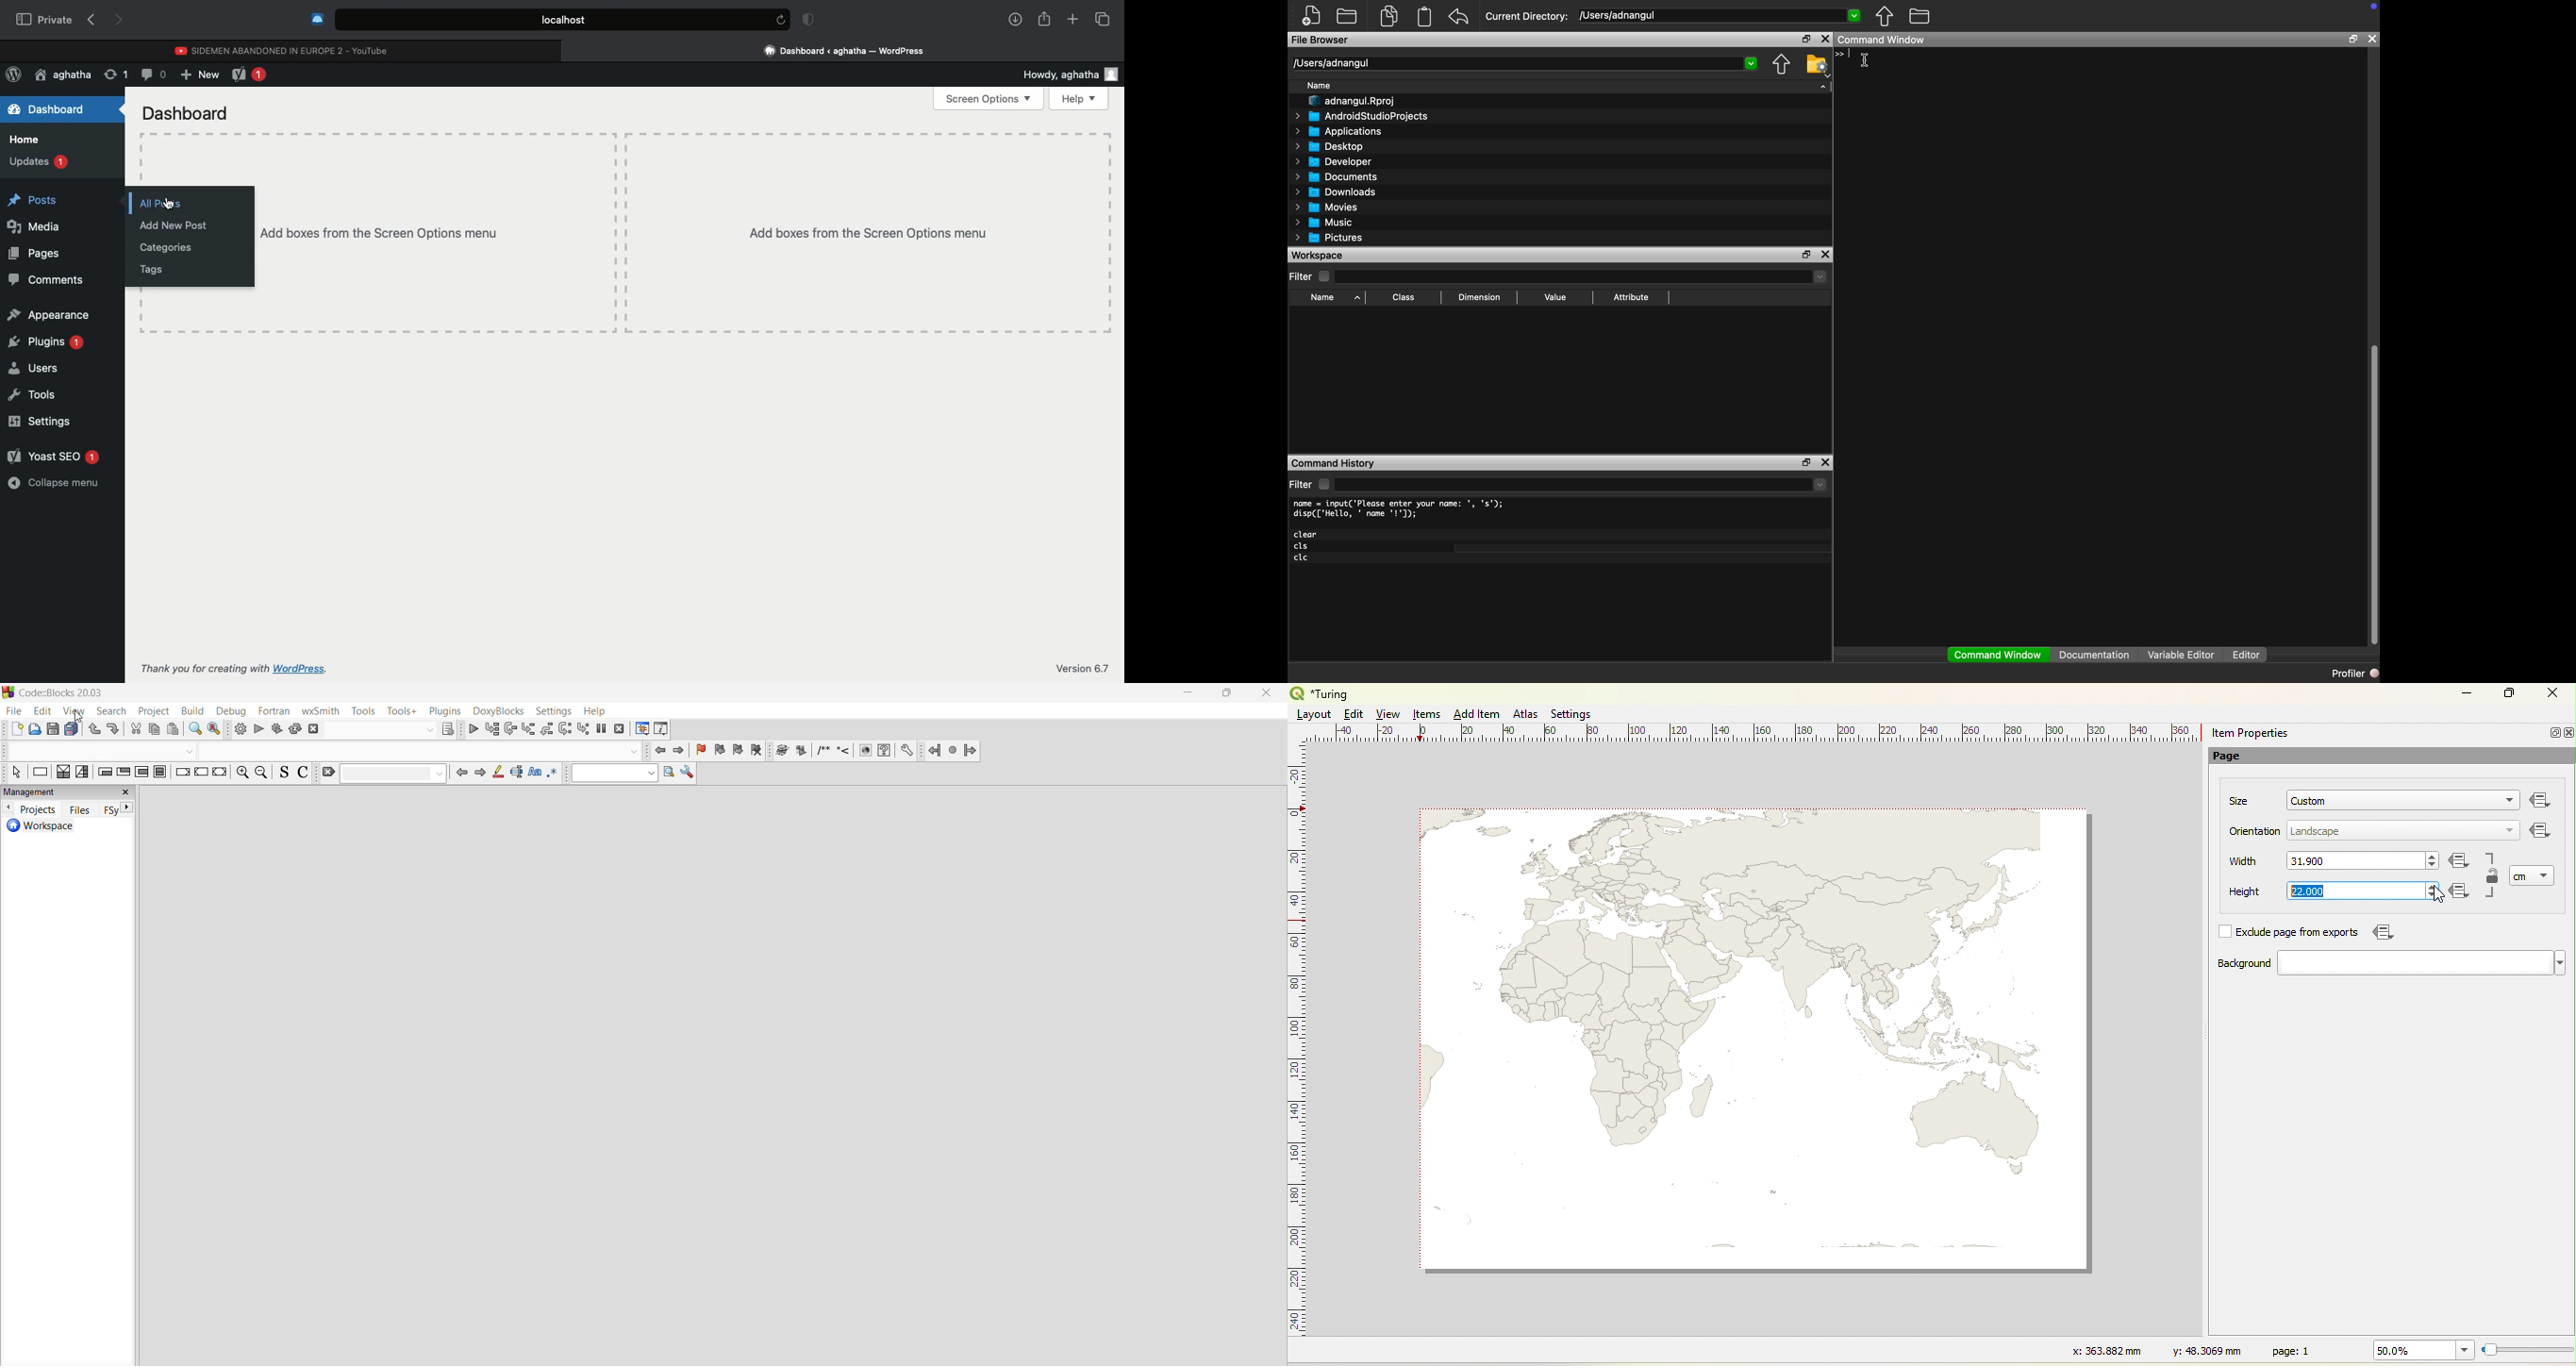 The width and height of the screenshot is (2576, 1372). I want to click on settings, so click(555, 711).